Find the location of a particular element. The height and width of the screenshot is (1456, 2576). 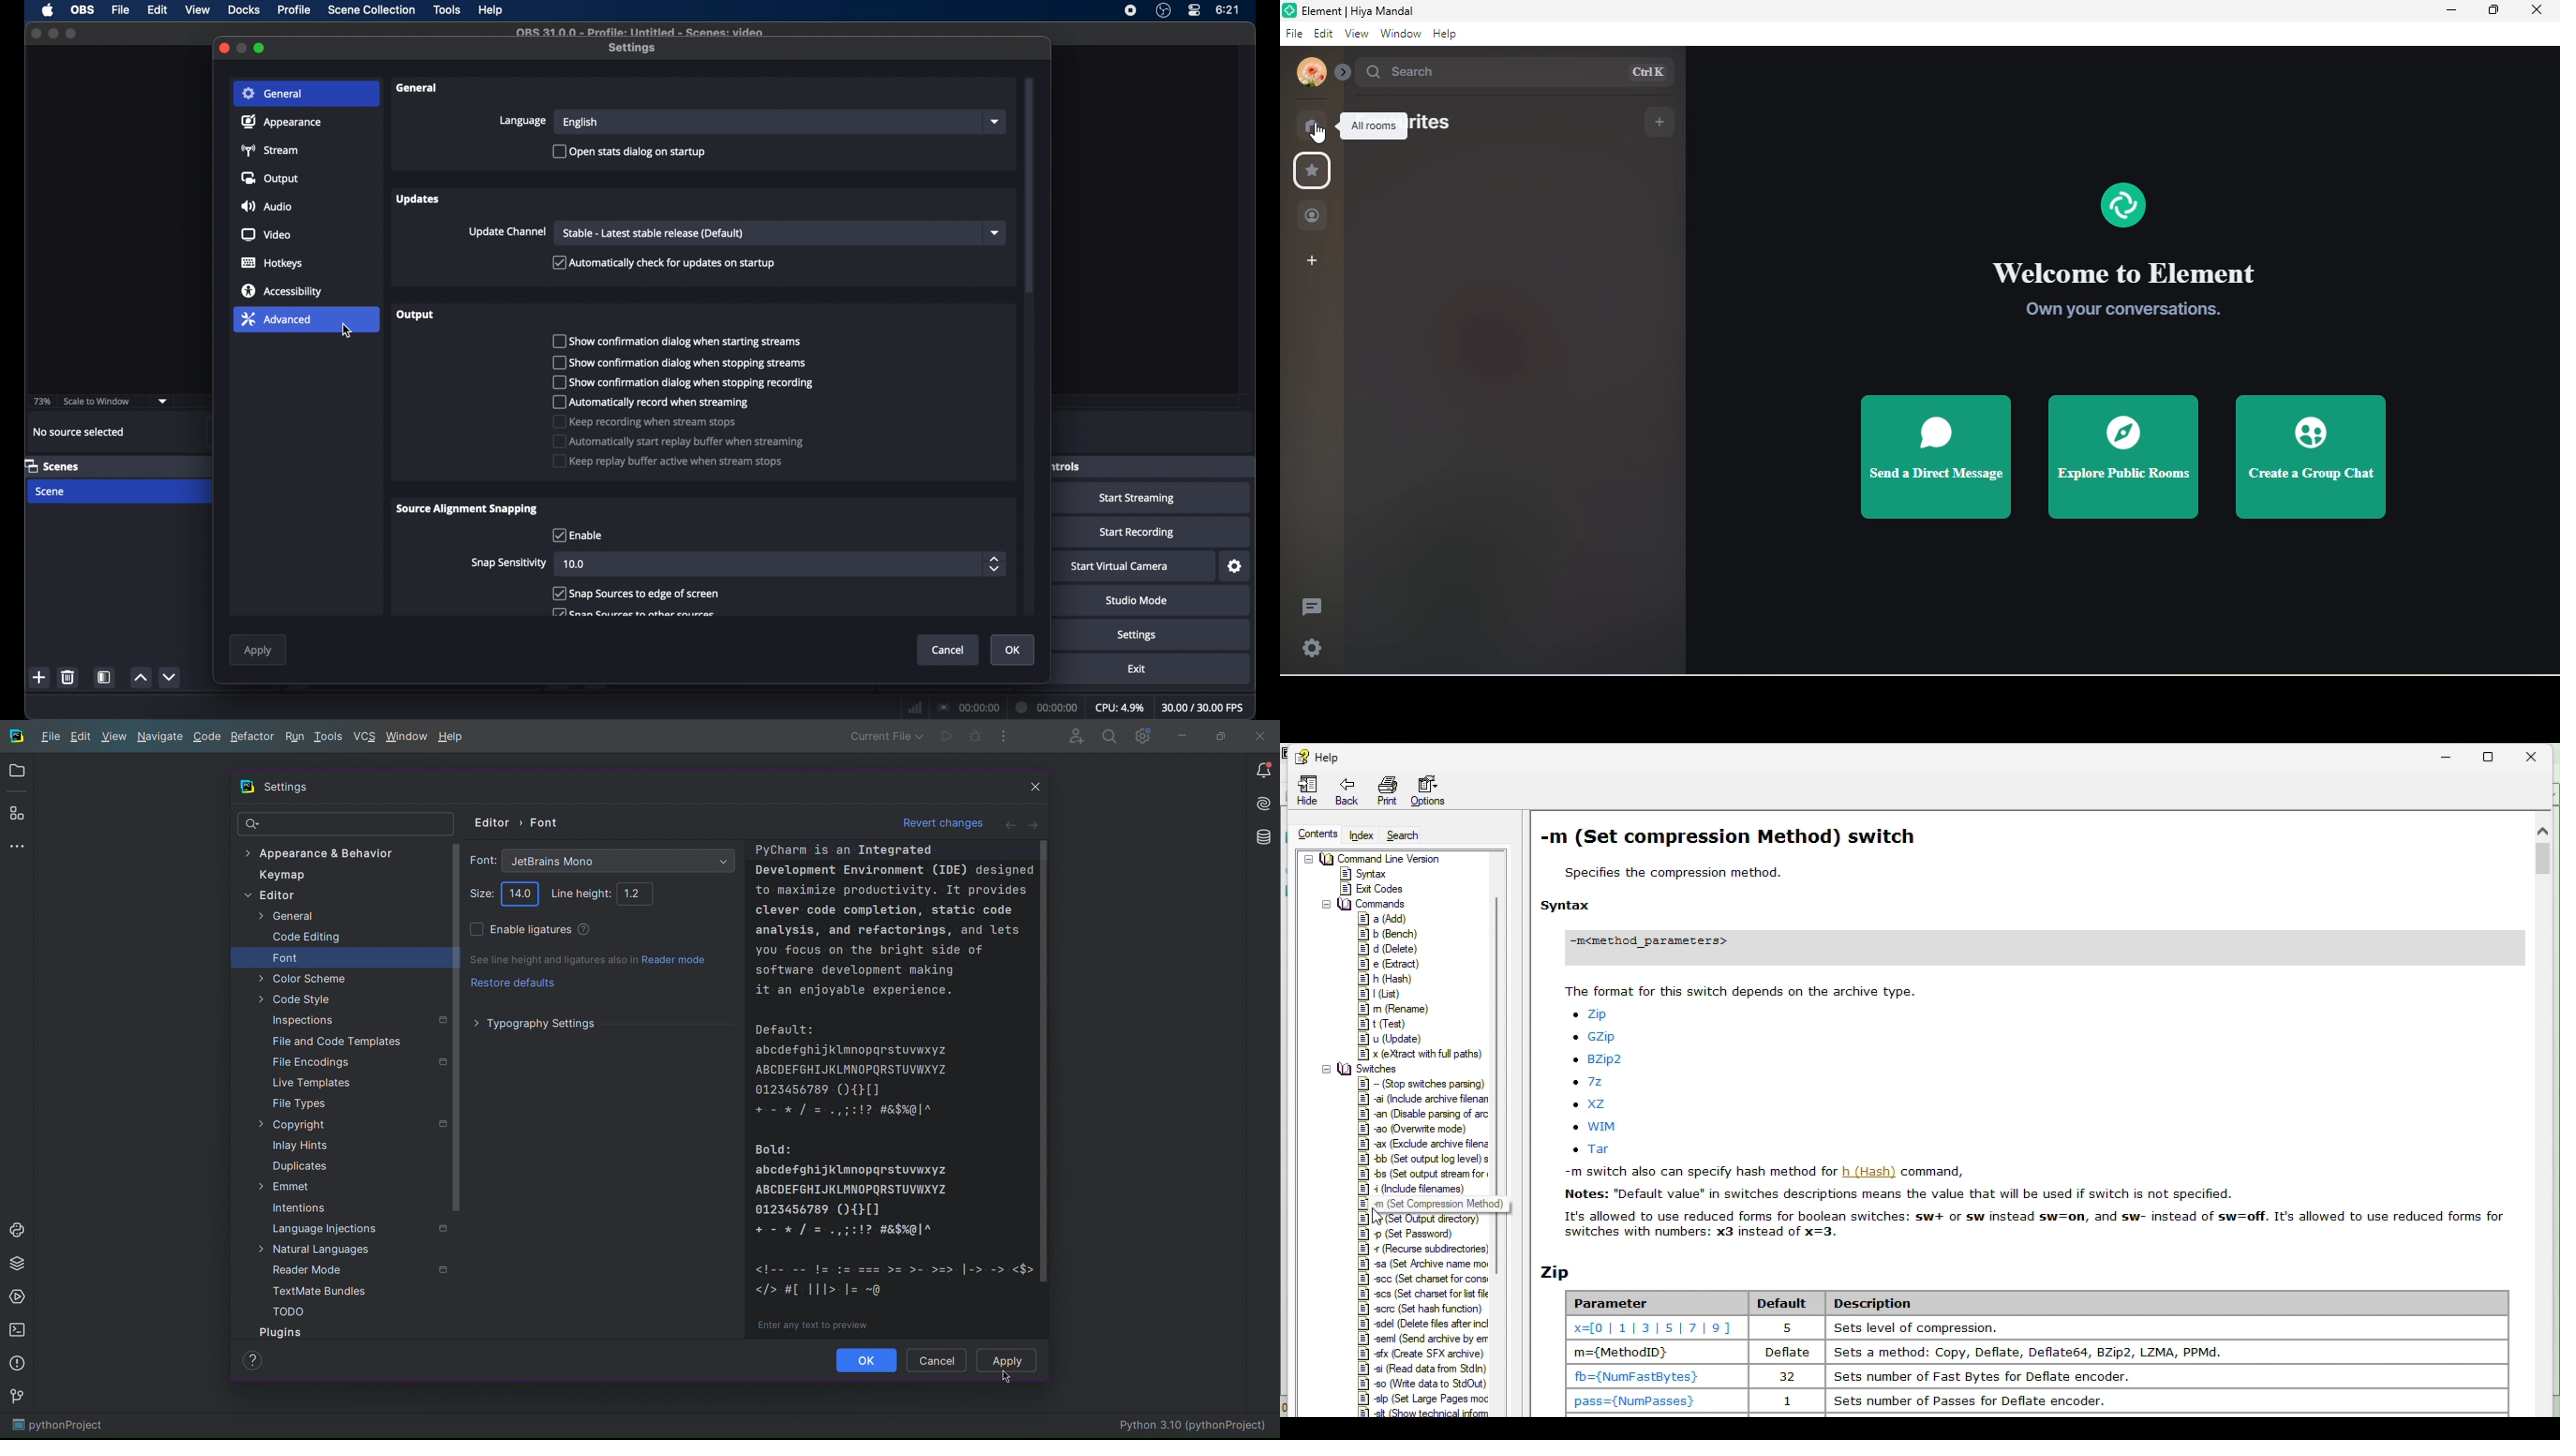

Editor is located at coordinates (269, 895).